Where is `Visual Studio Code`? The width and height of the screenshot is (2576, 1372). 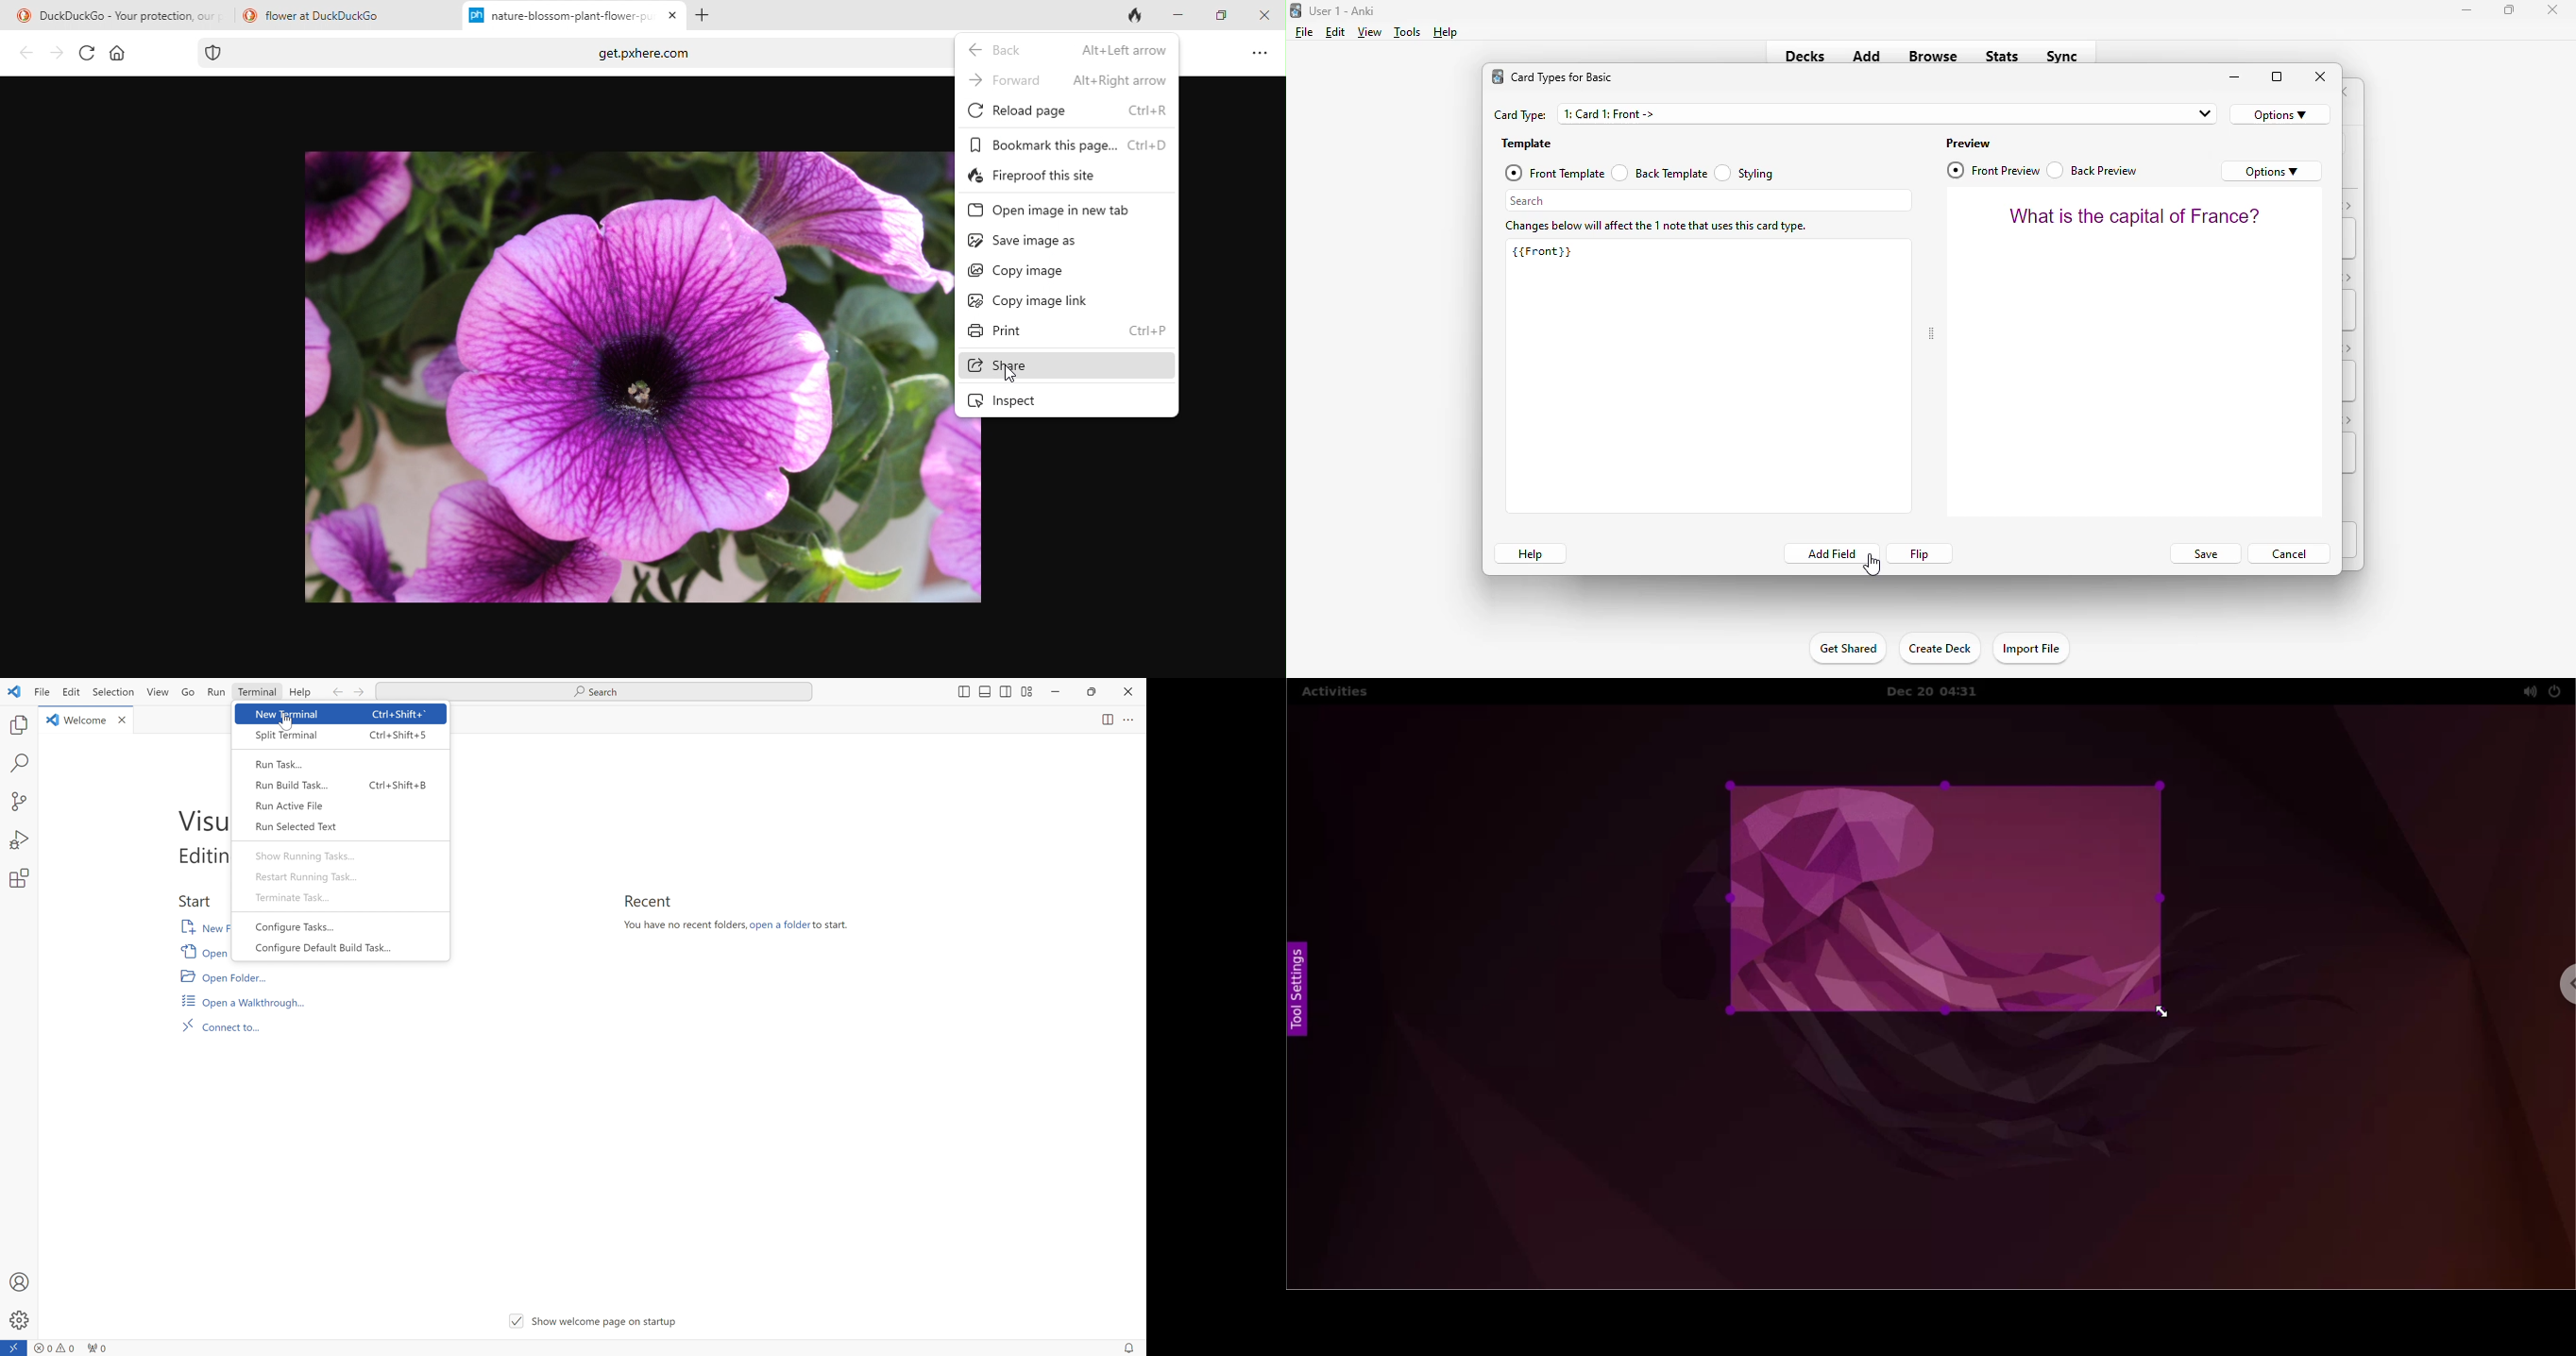 Visual Studio Code is located at coordinates (199, 818).